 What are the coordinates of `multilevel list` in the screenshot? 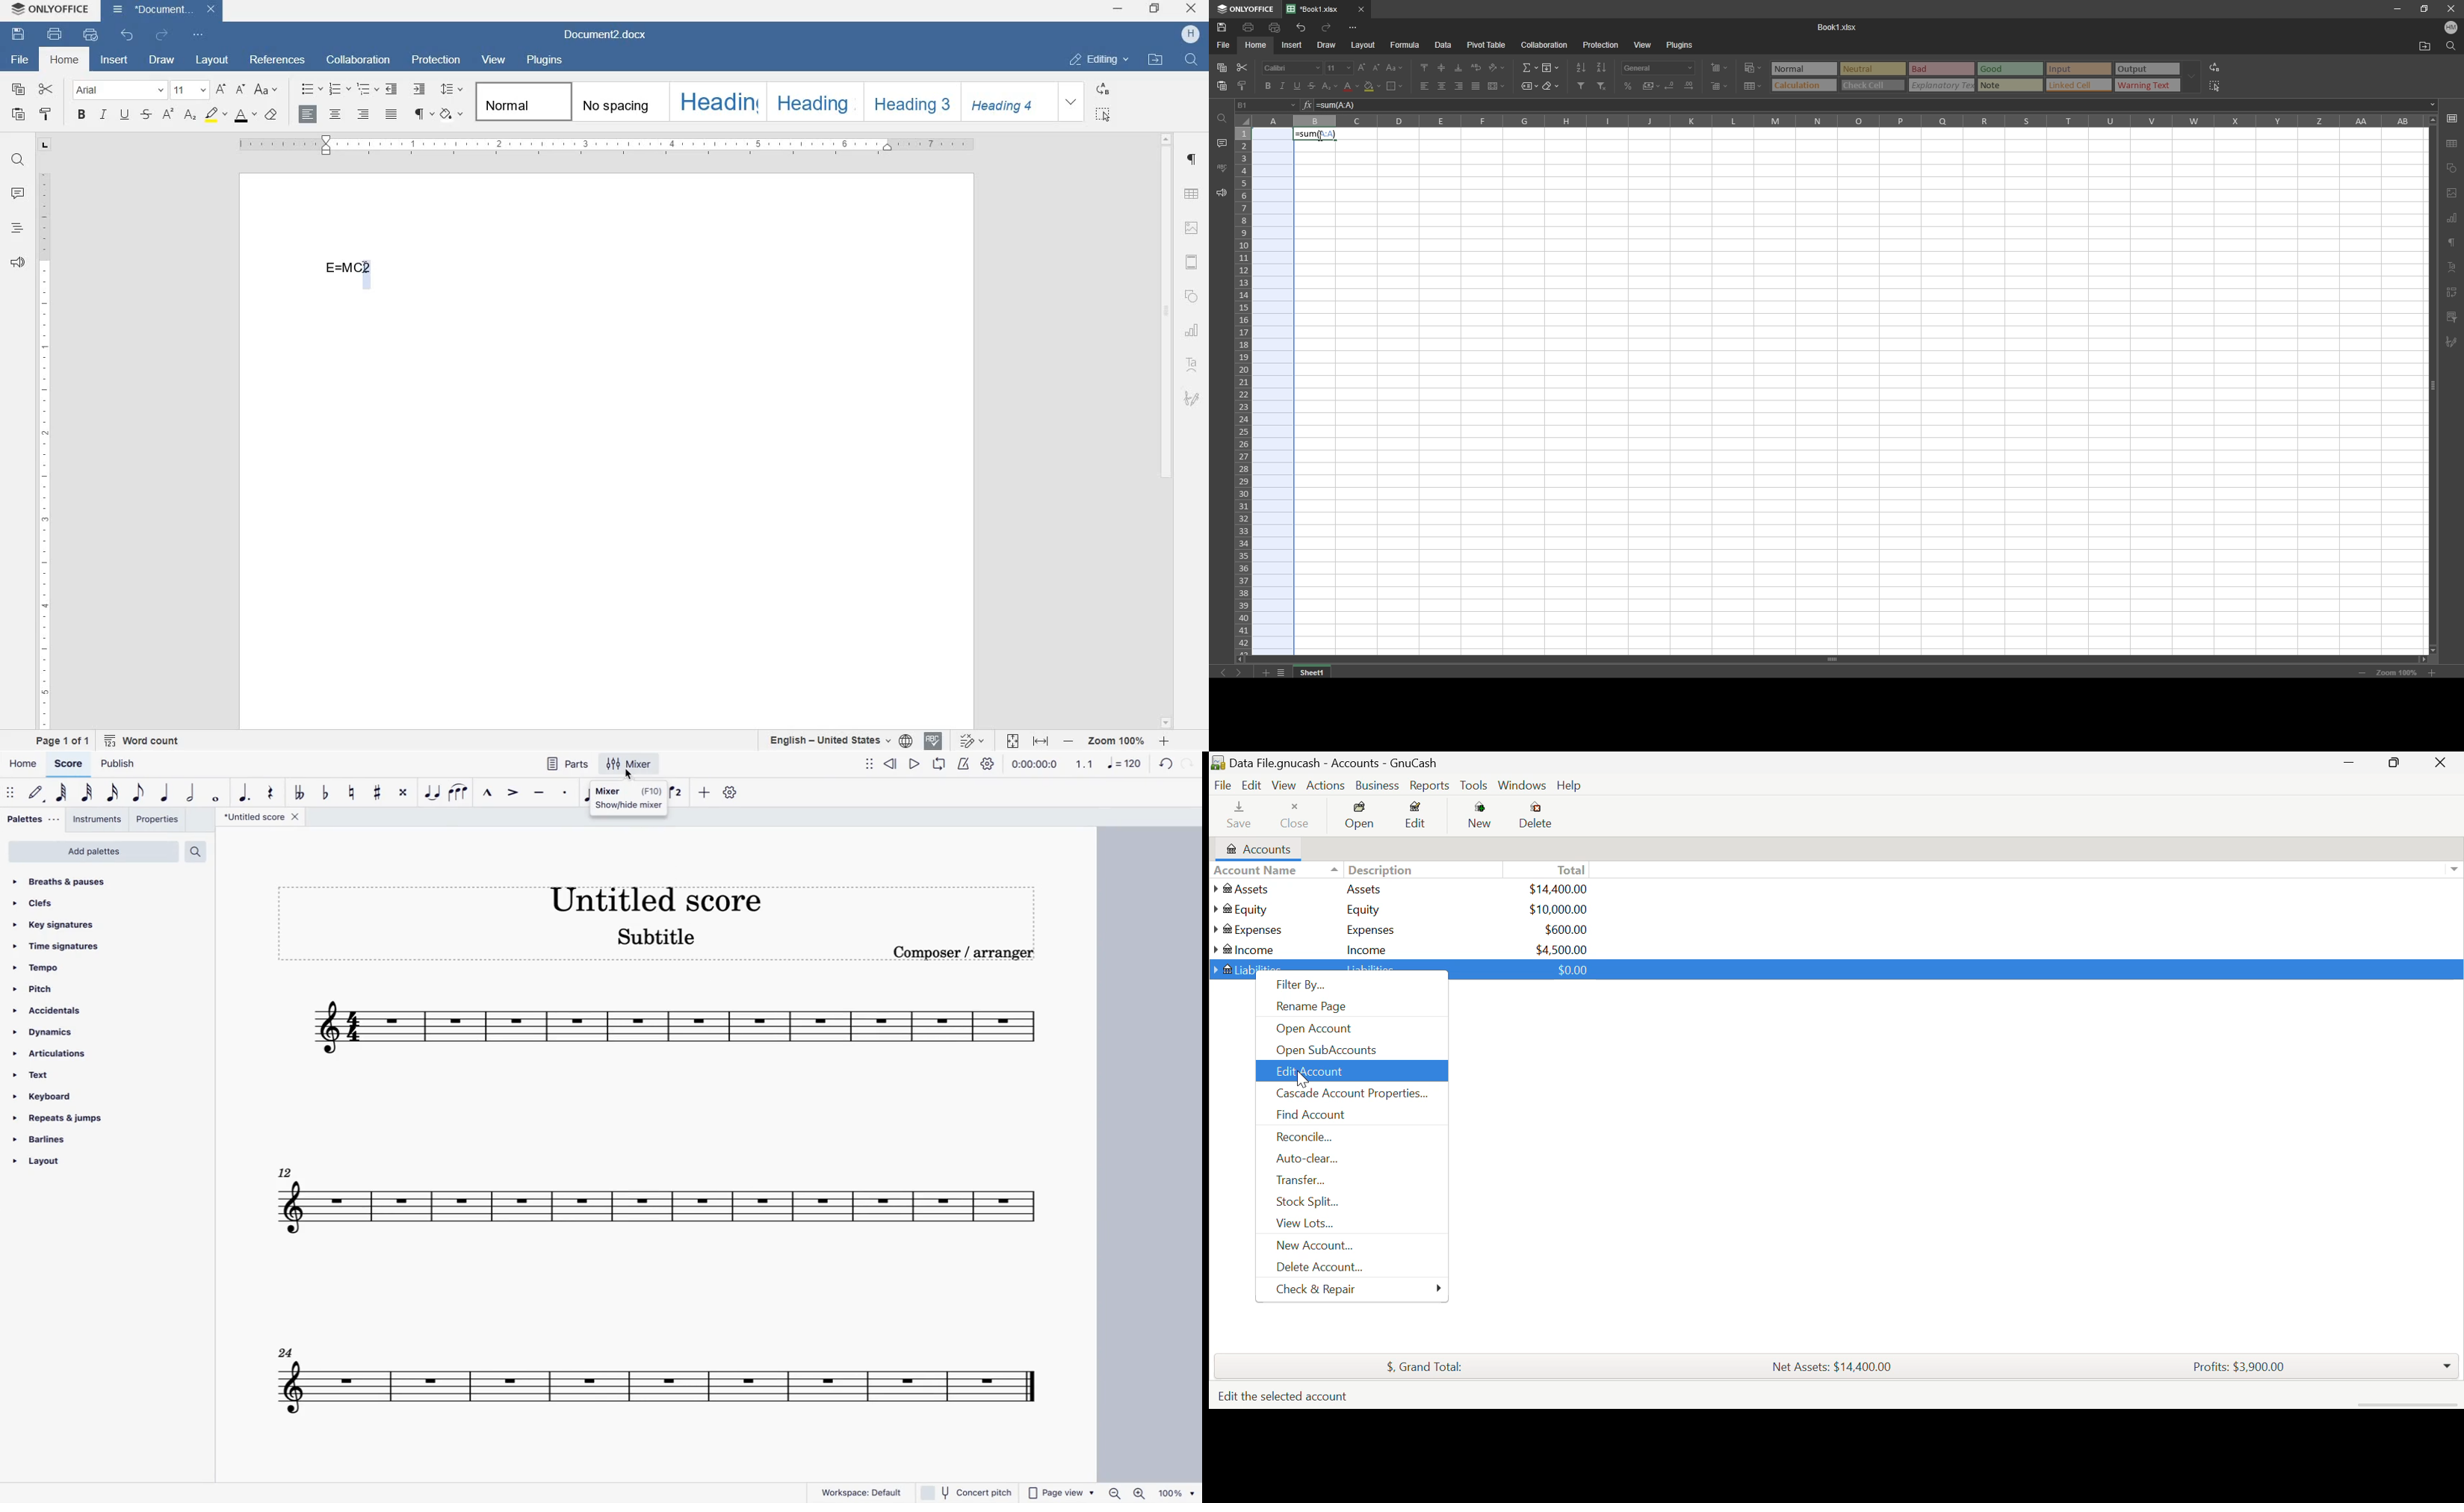 It's located at (369, 89).